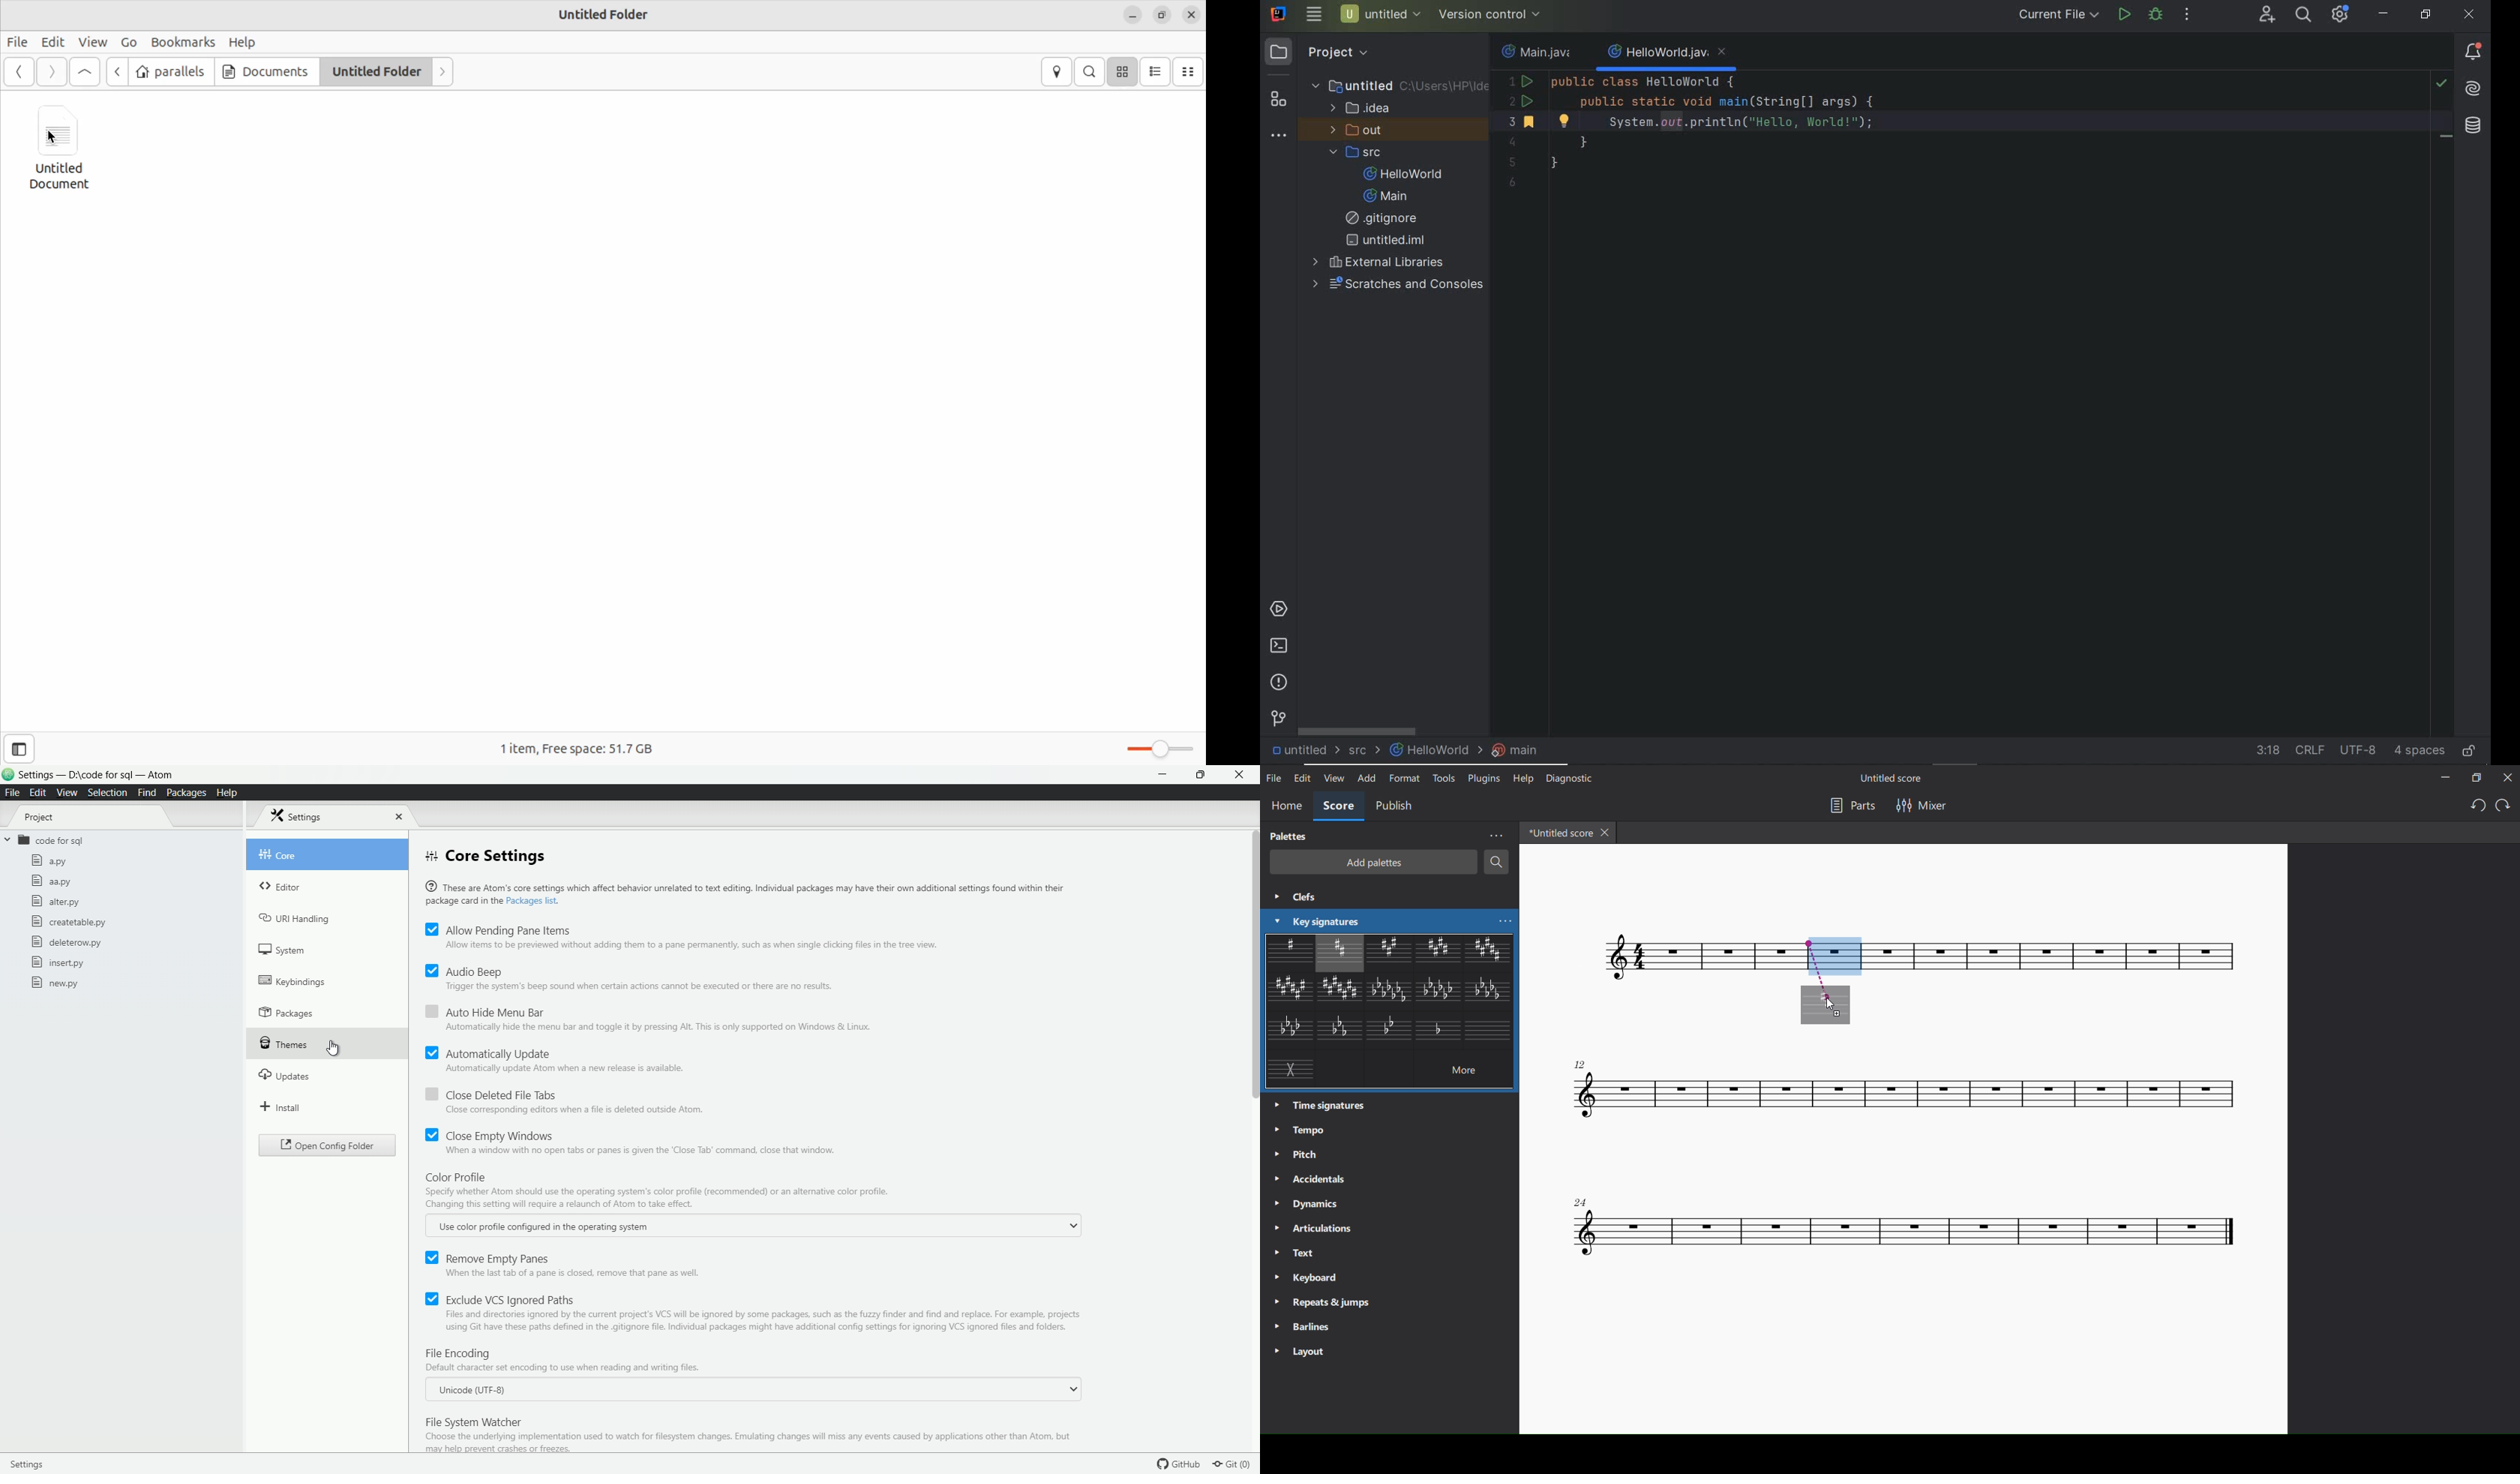  I want to click on Main Menu, so click(1313, 14).